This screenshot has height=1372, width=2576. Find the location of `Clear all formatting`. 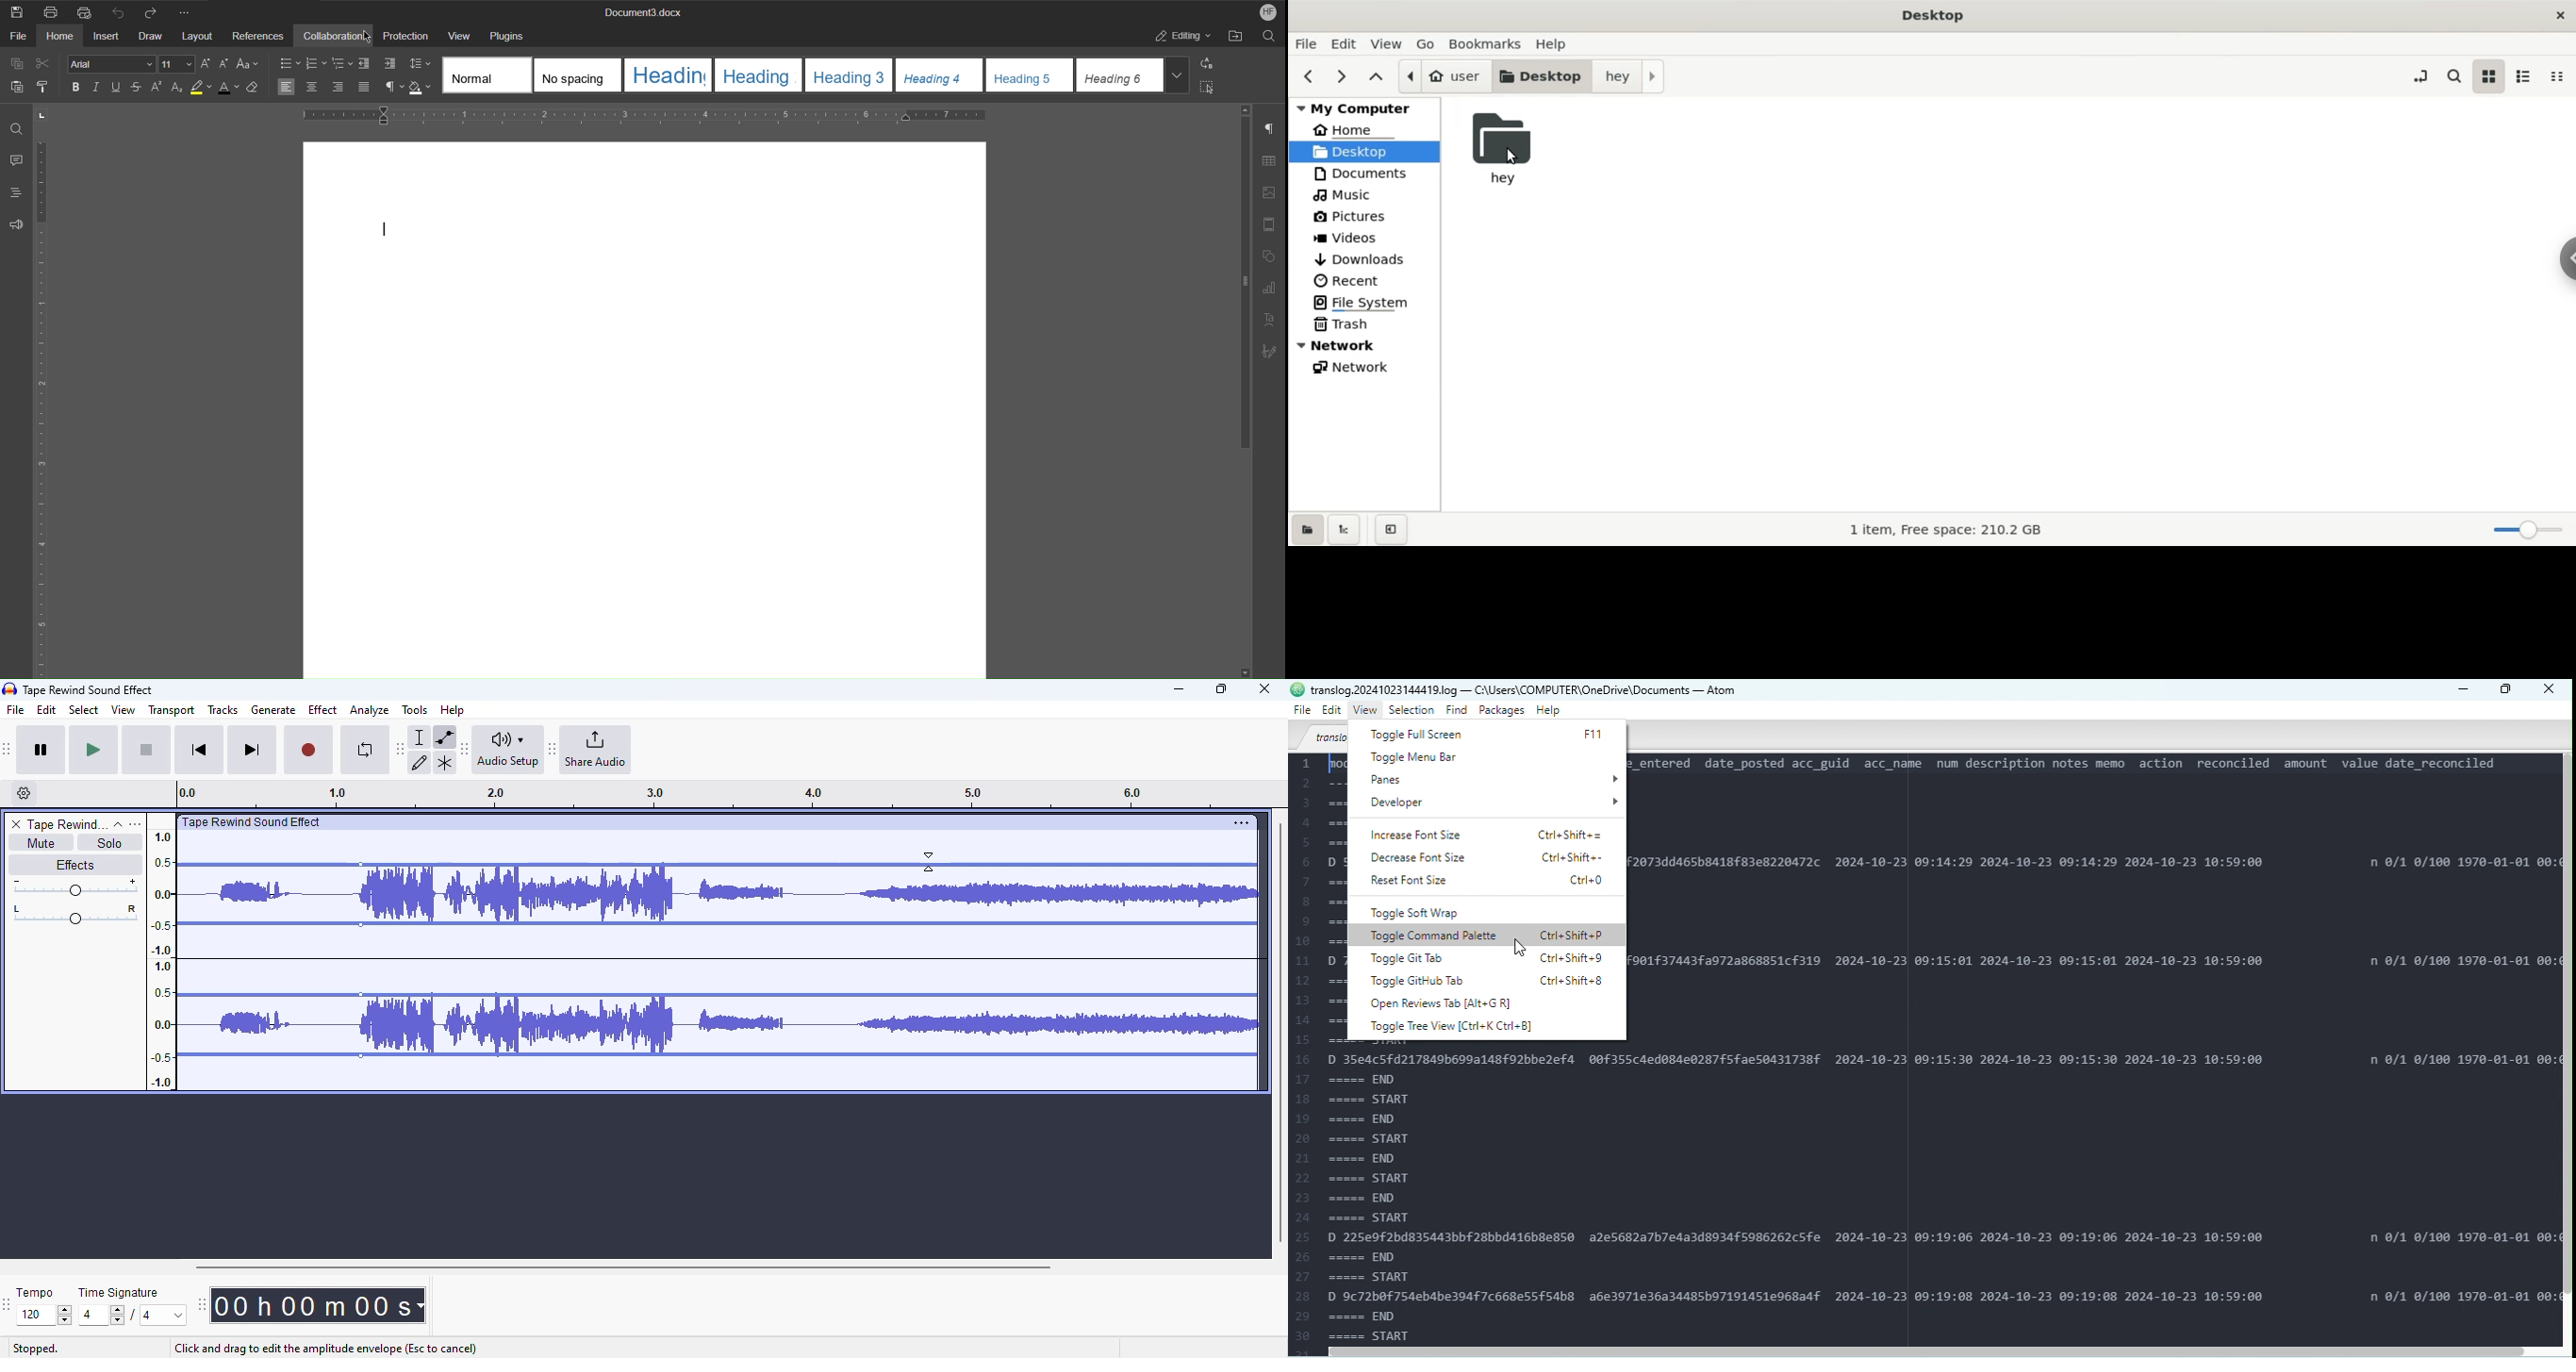

Clear all formatting is located at coordinates (255, 87).